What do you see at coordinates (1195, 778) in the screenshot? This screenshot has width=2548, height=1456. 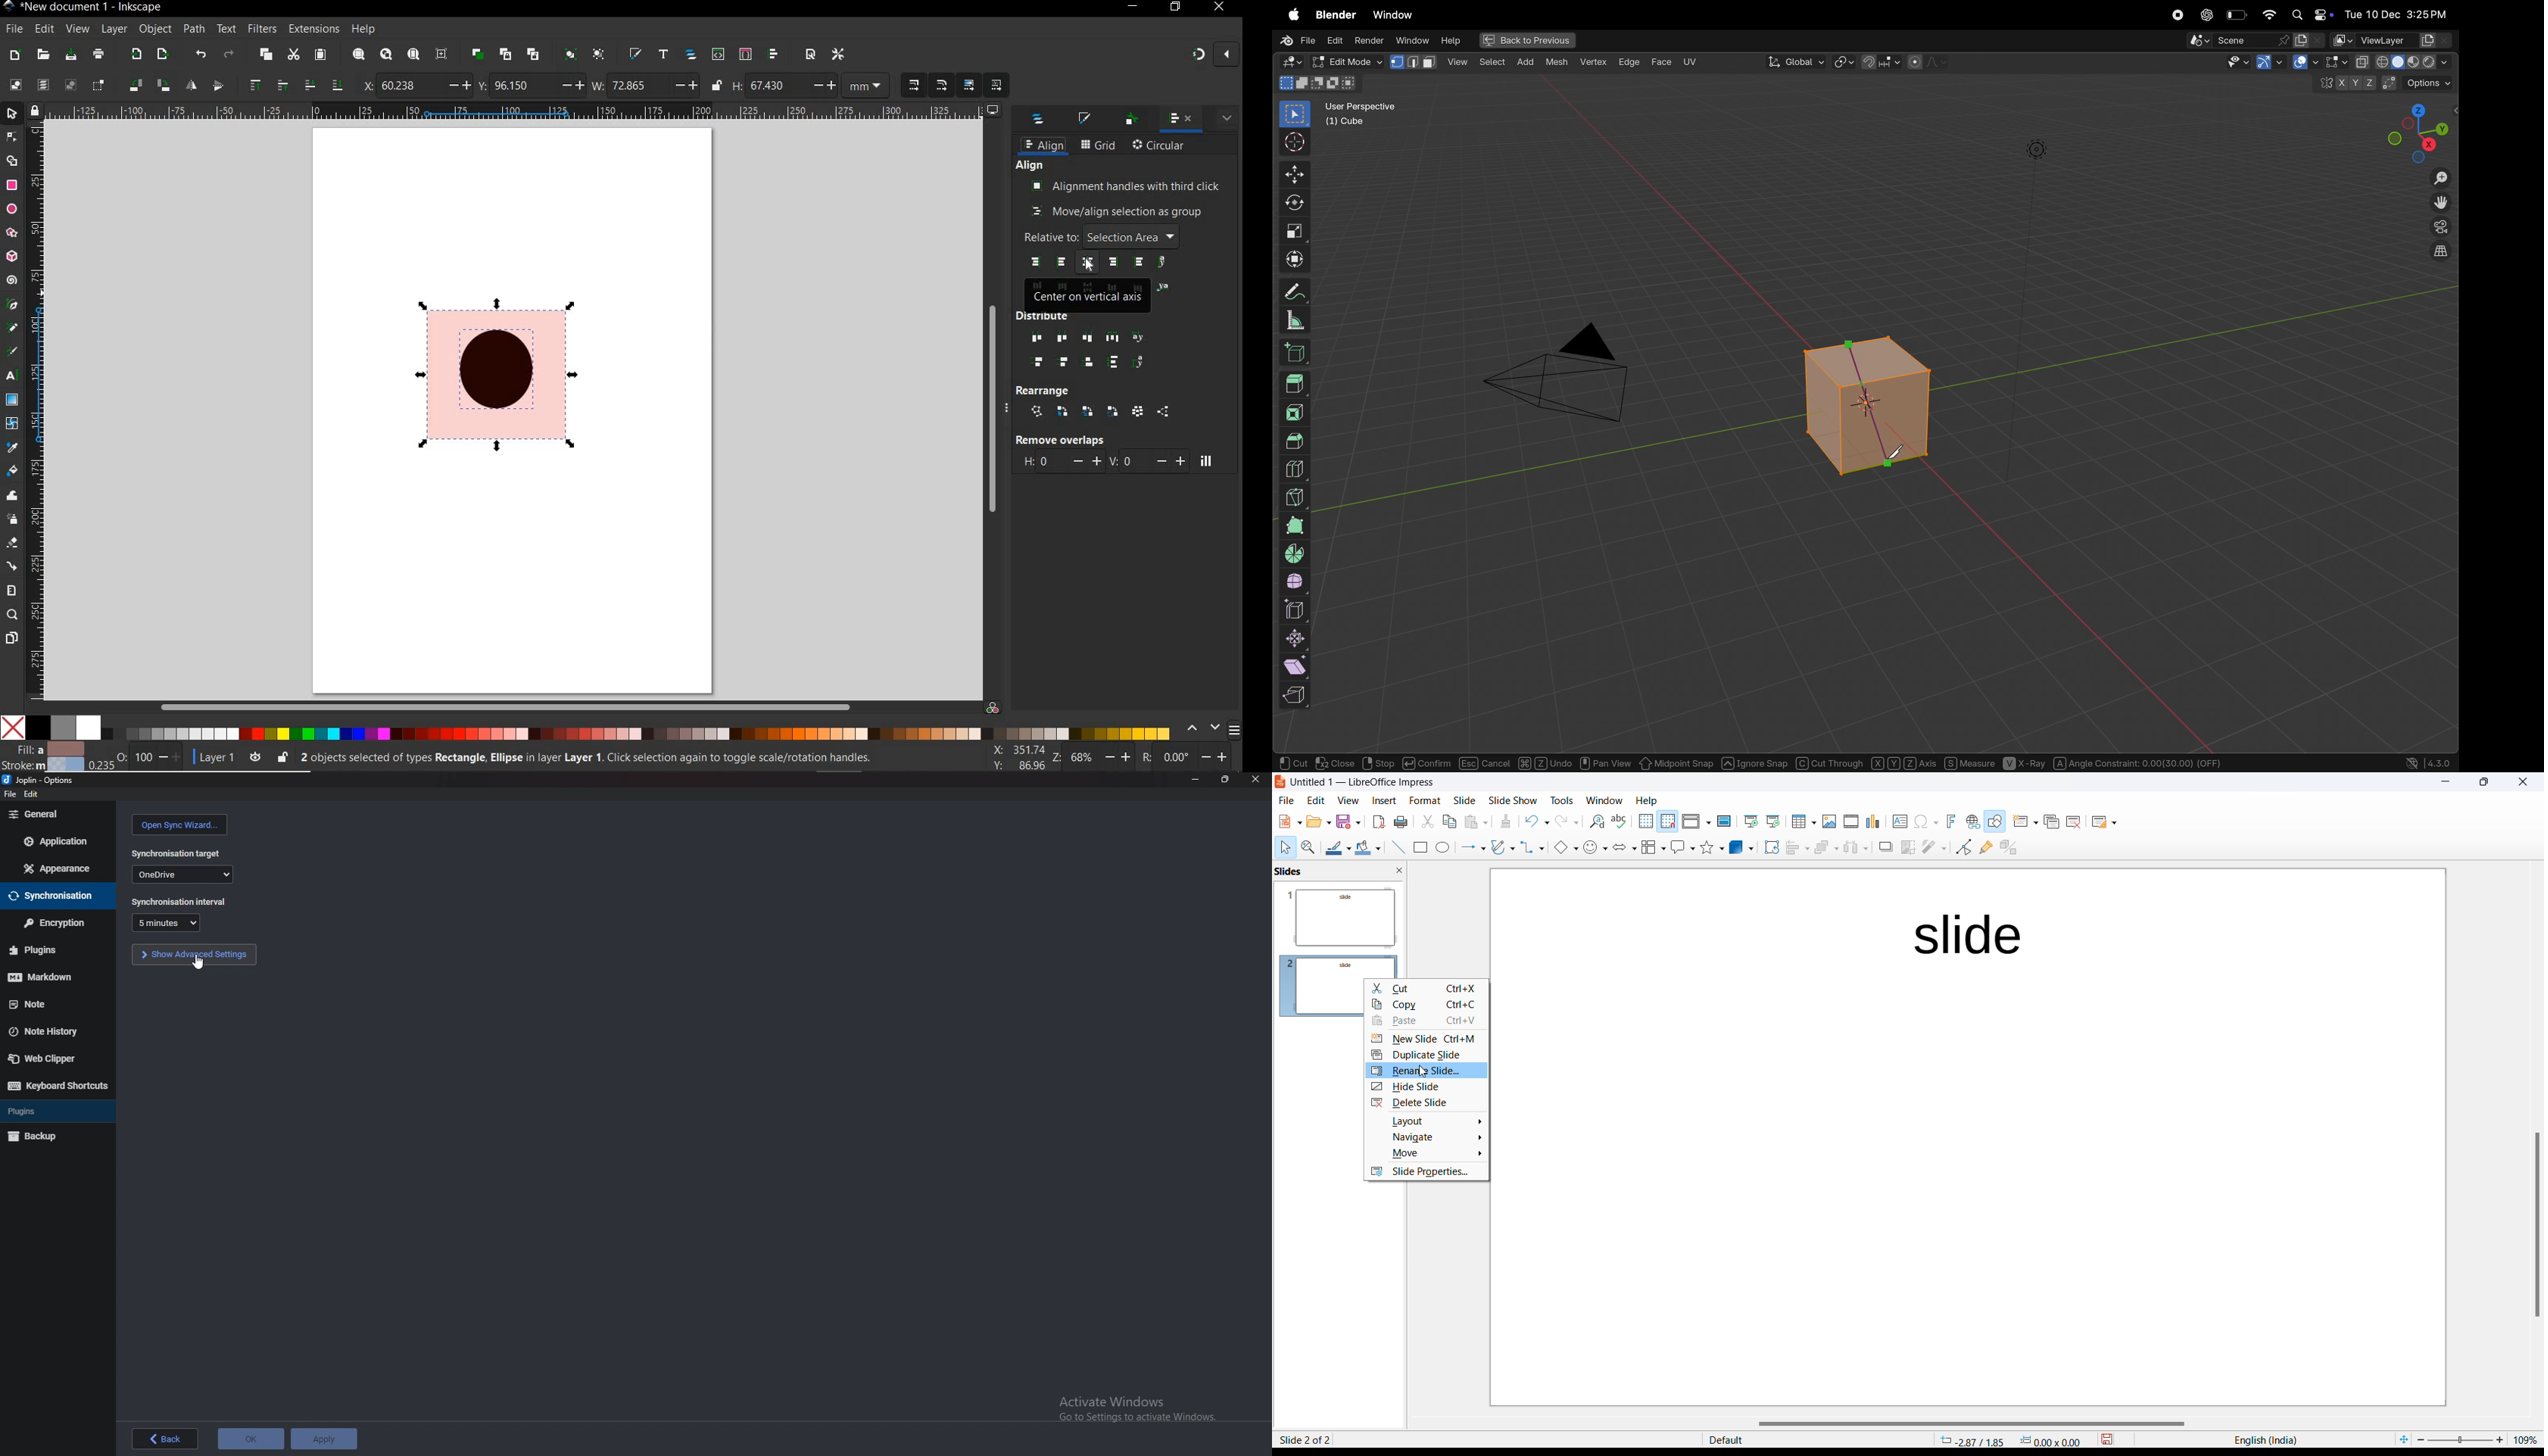 I see `minimize` at bounding box center [1195, 778].